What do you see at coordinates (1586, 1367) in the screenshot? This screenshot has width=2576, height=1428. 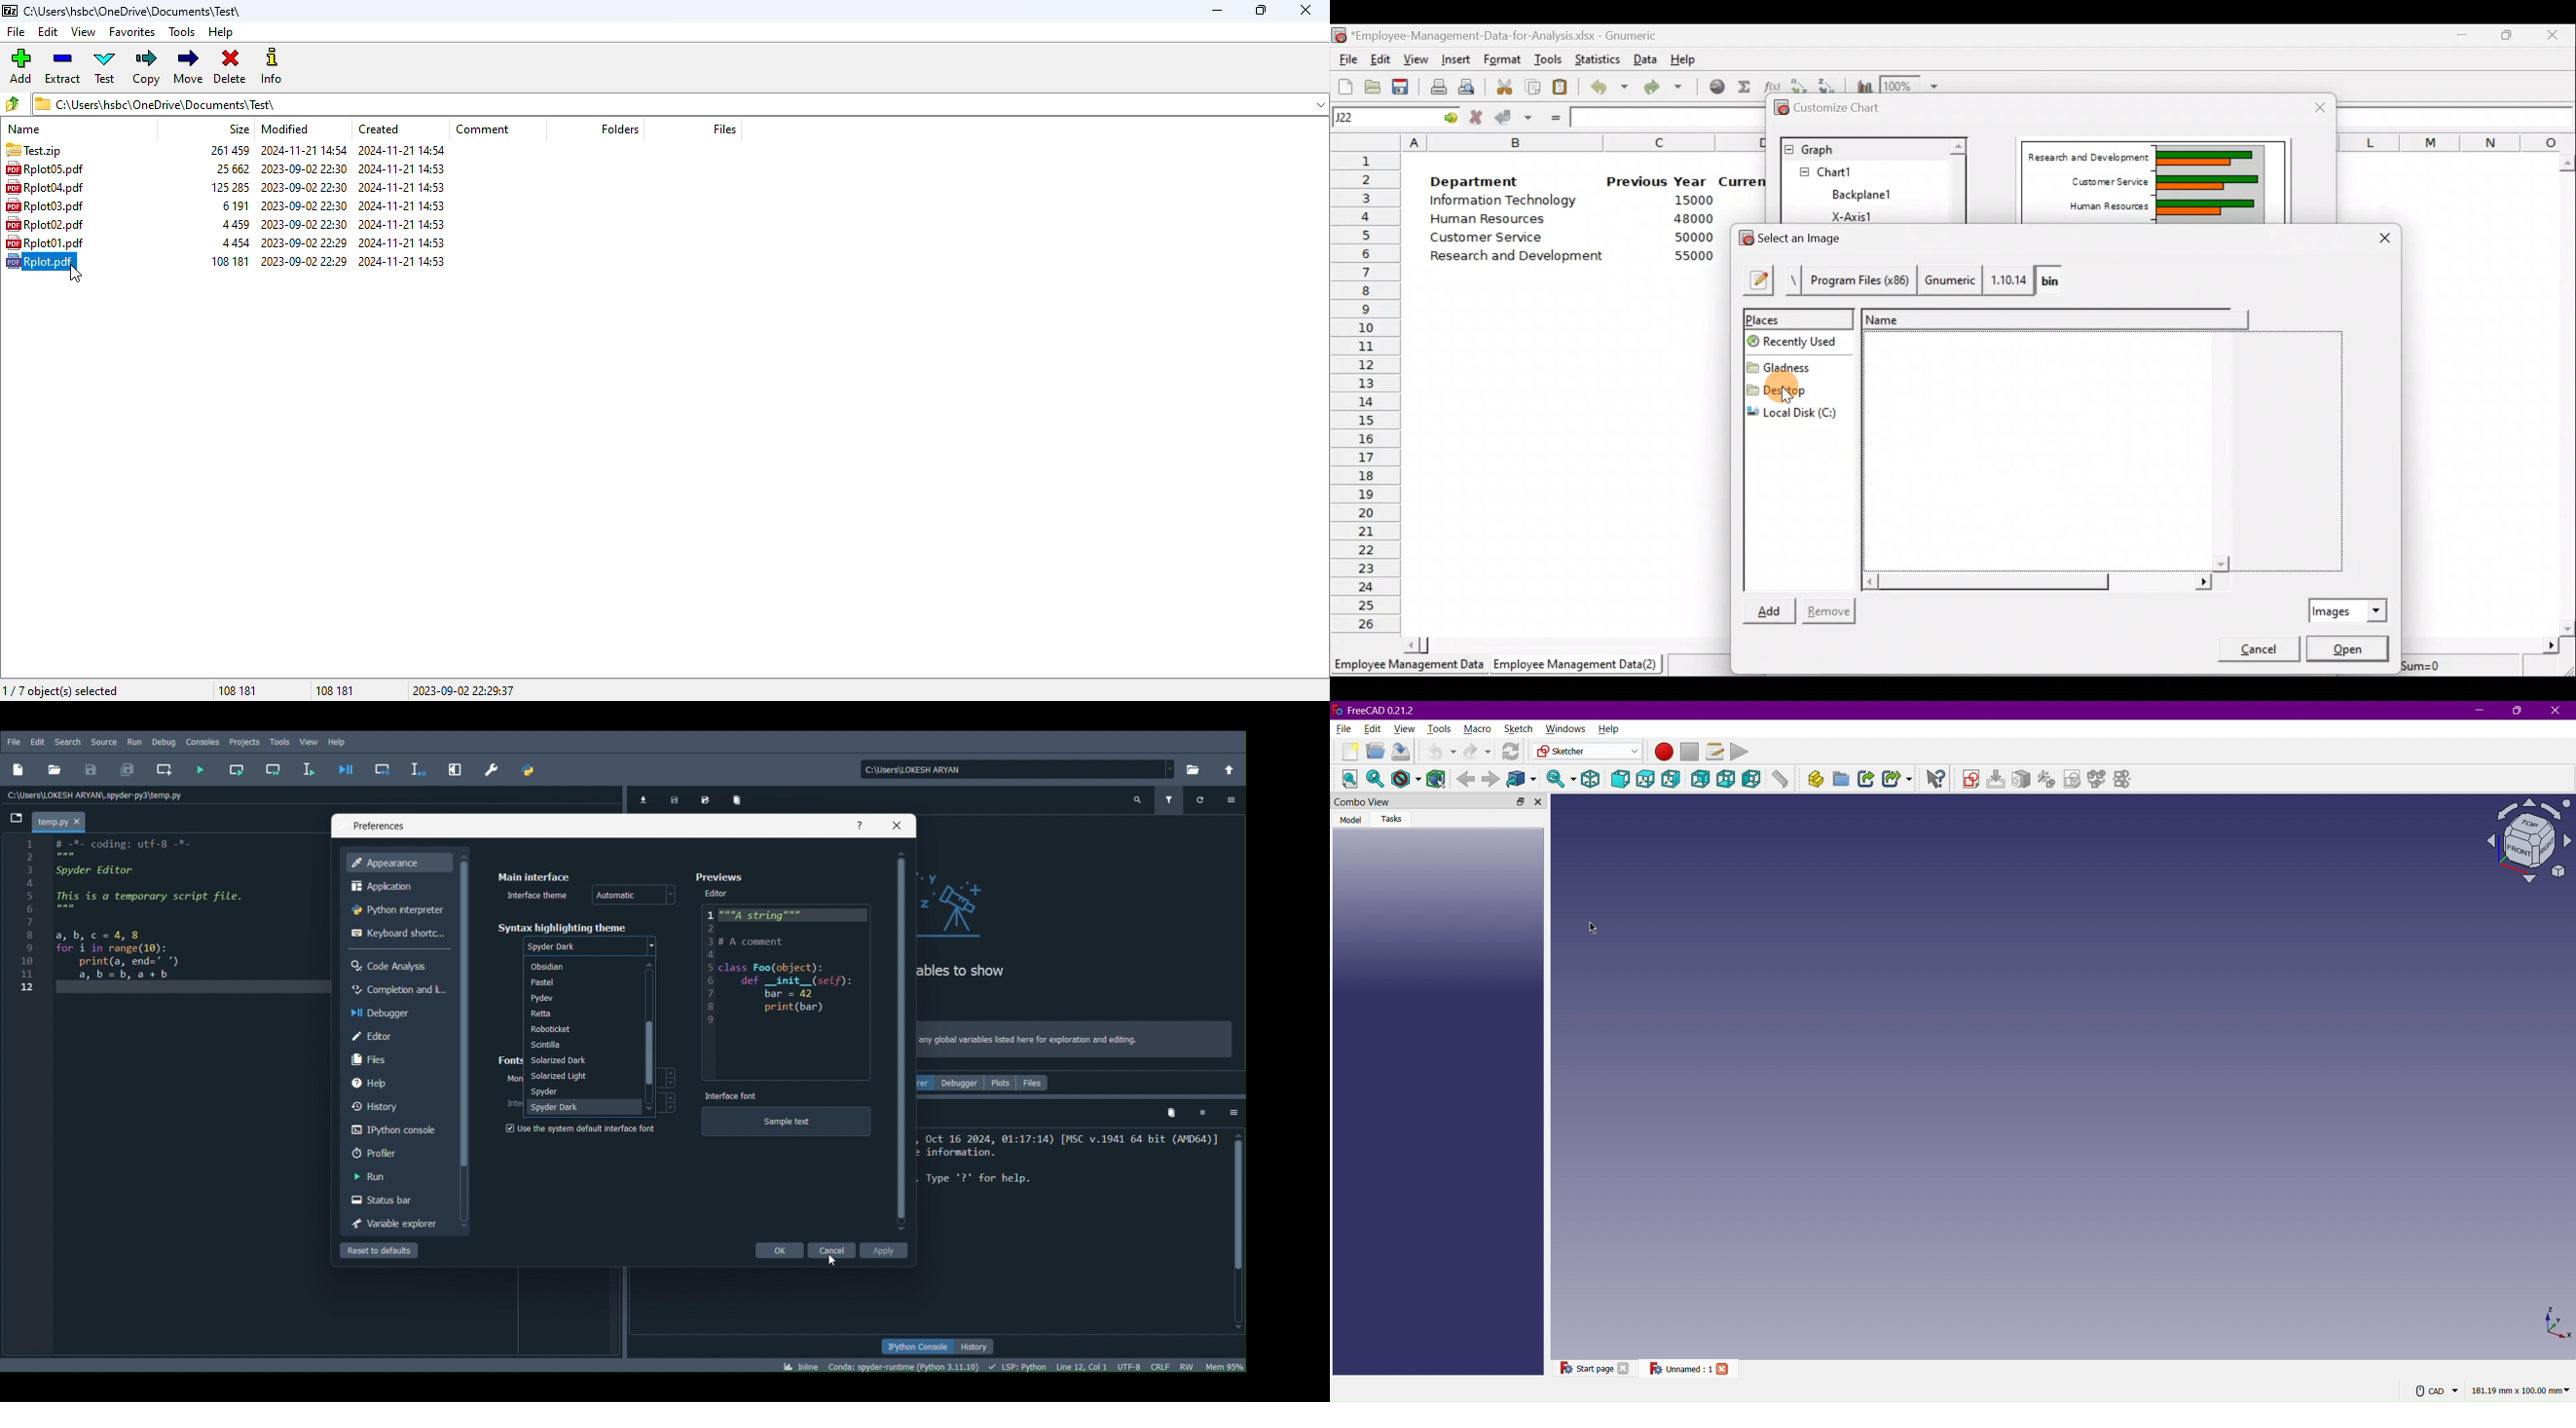 I see `Start page` at bounding box center [1586, 1367].